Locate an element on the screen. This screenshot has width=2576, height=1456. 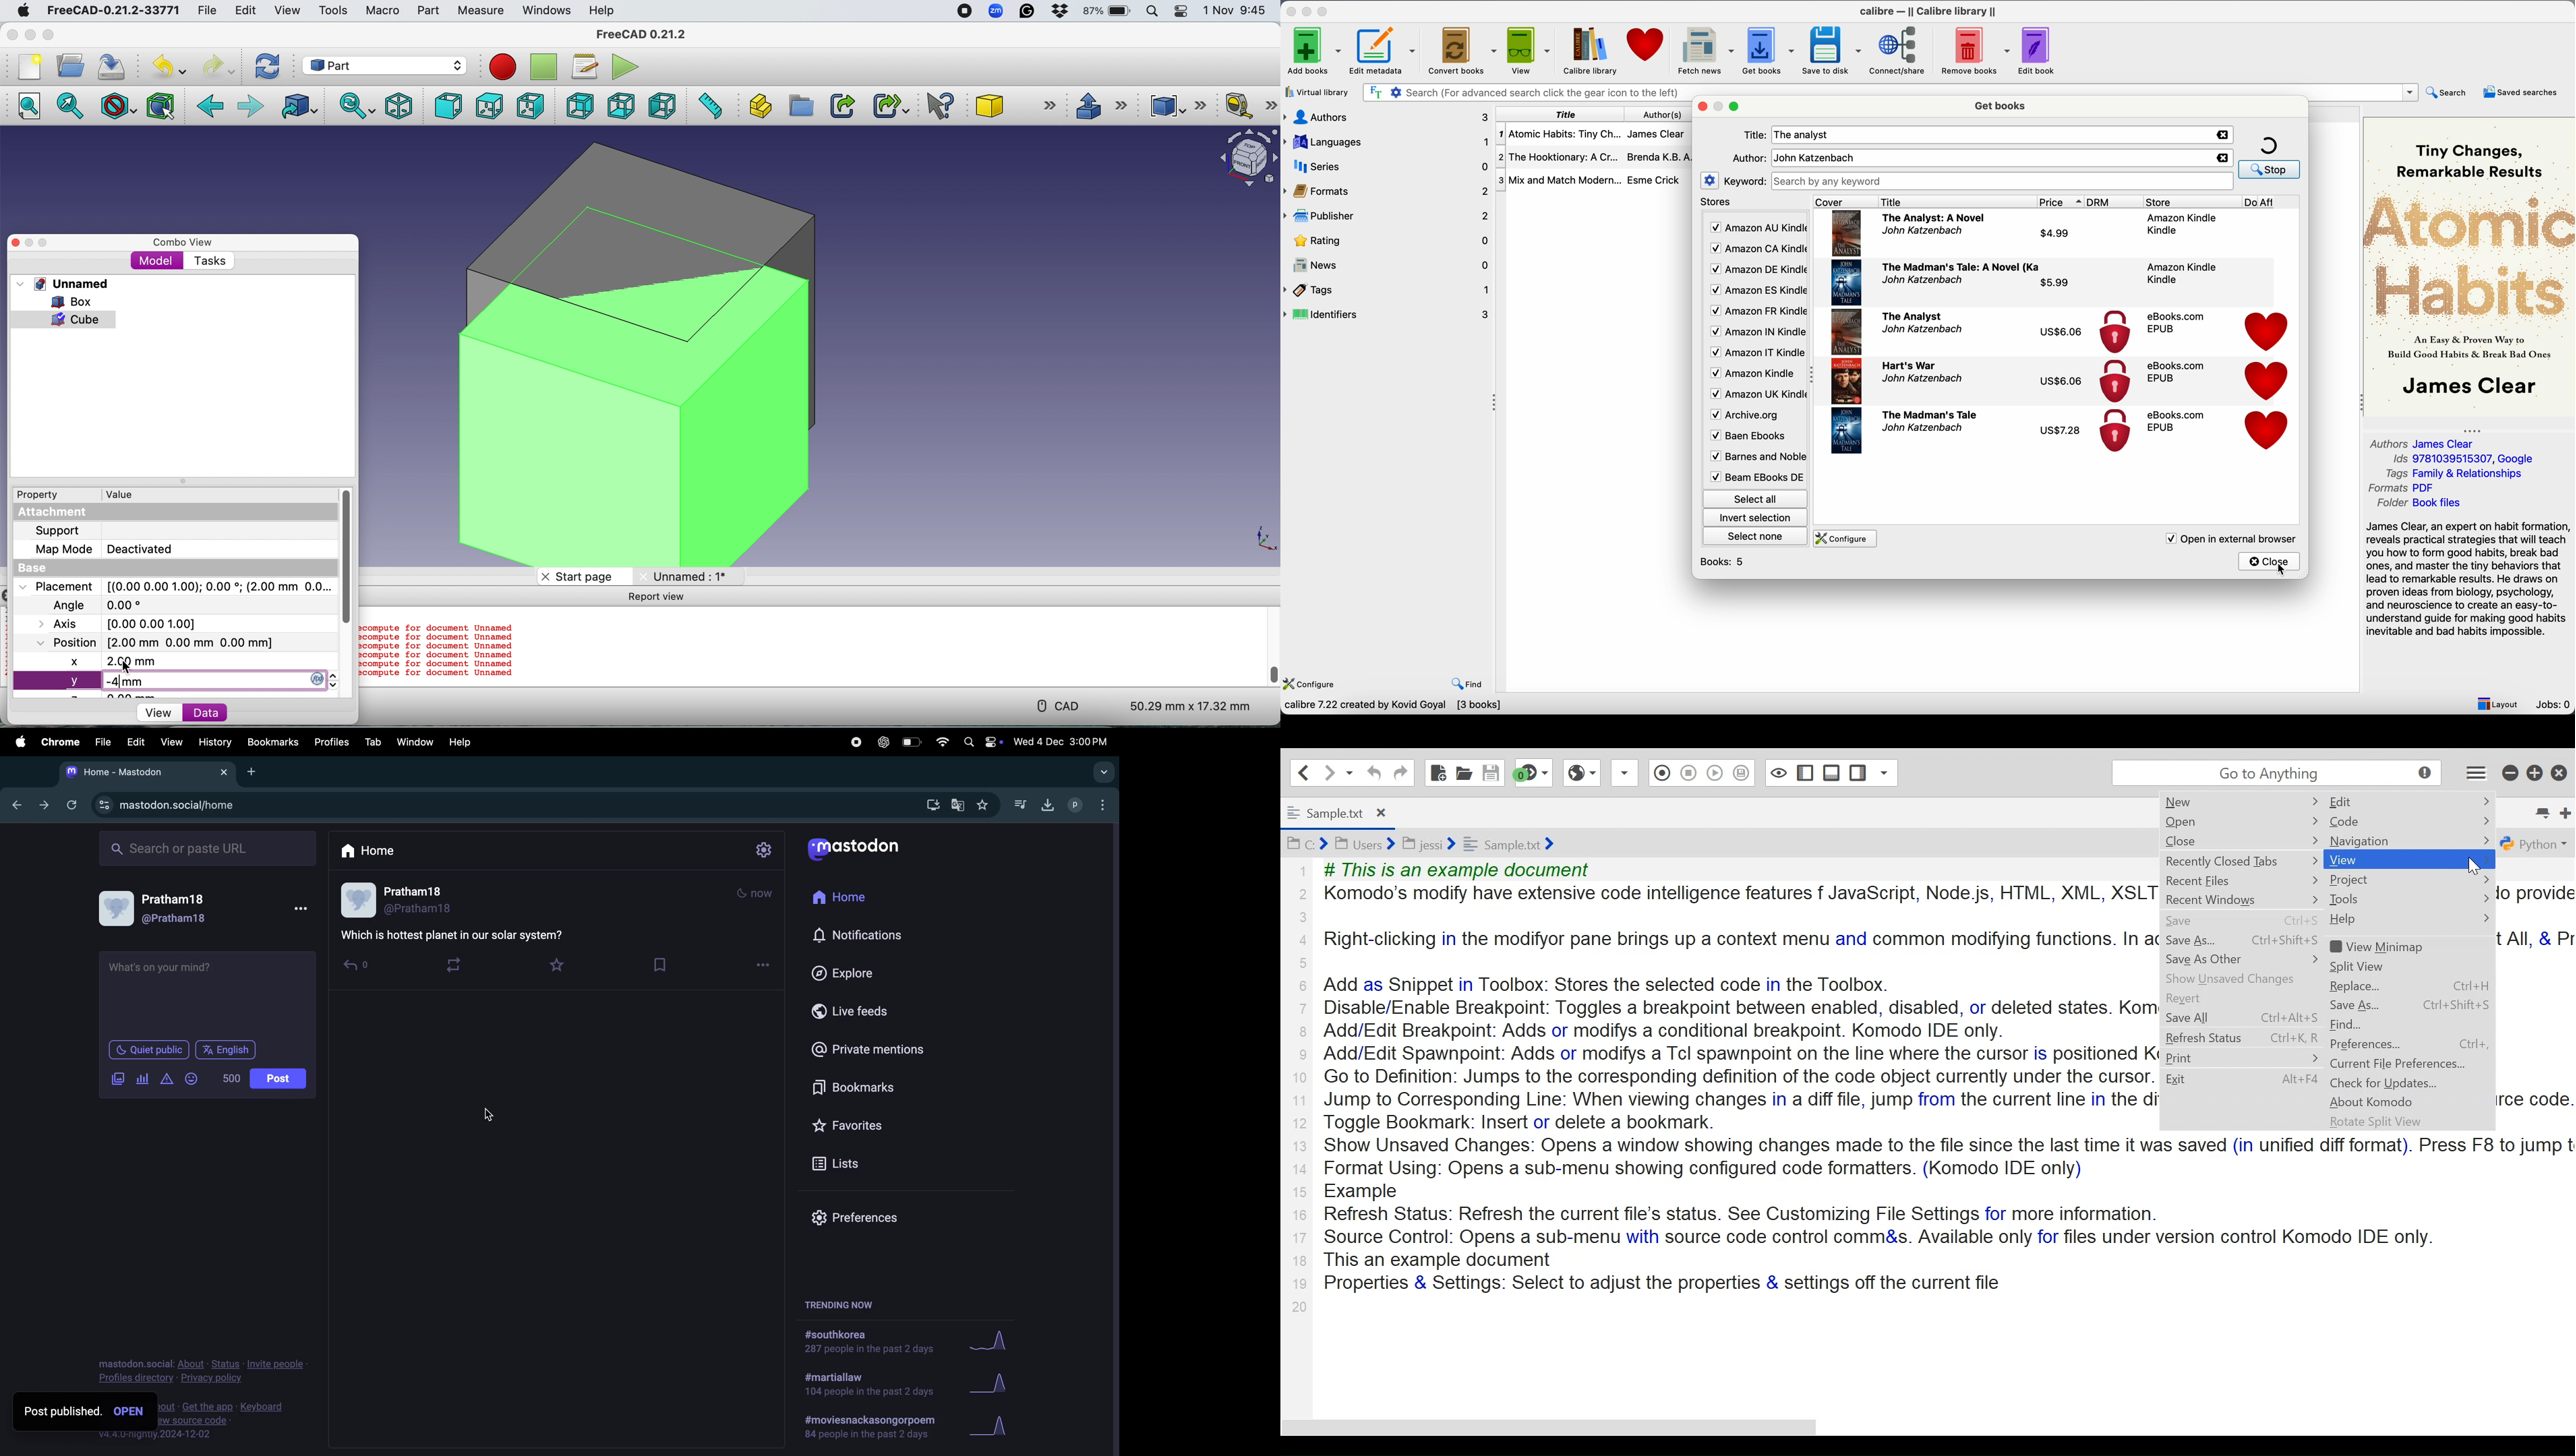
backward is located at coordinates (14, 805).